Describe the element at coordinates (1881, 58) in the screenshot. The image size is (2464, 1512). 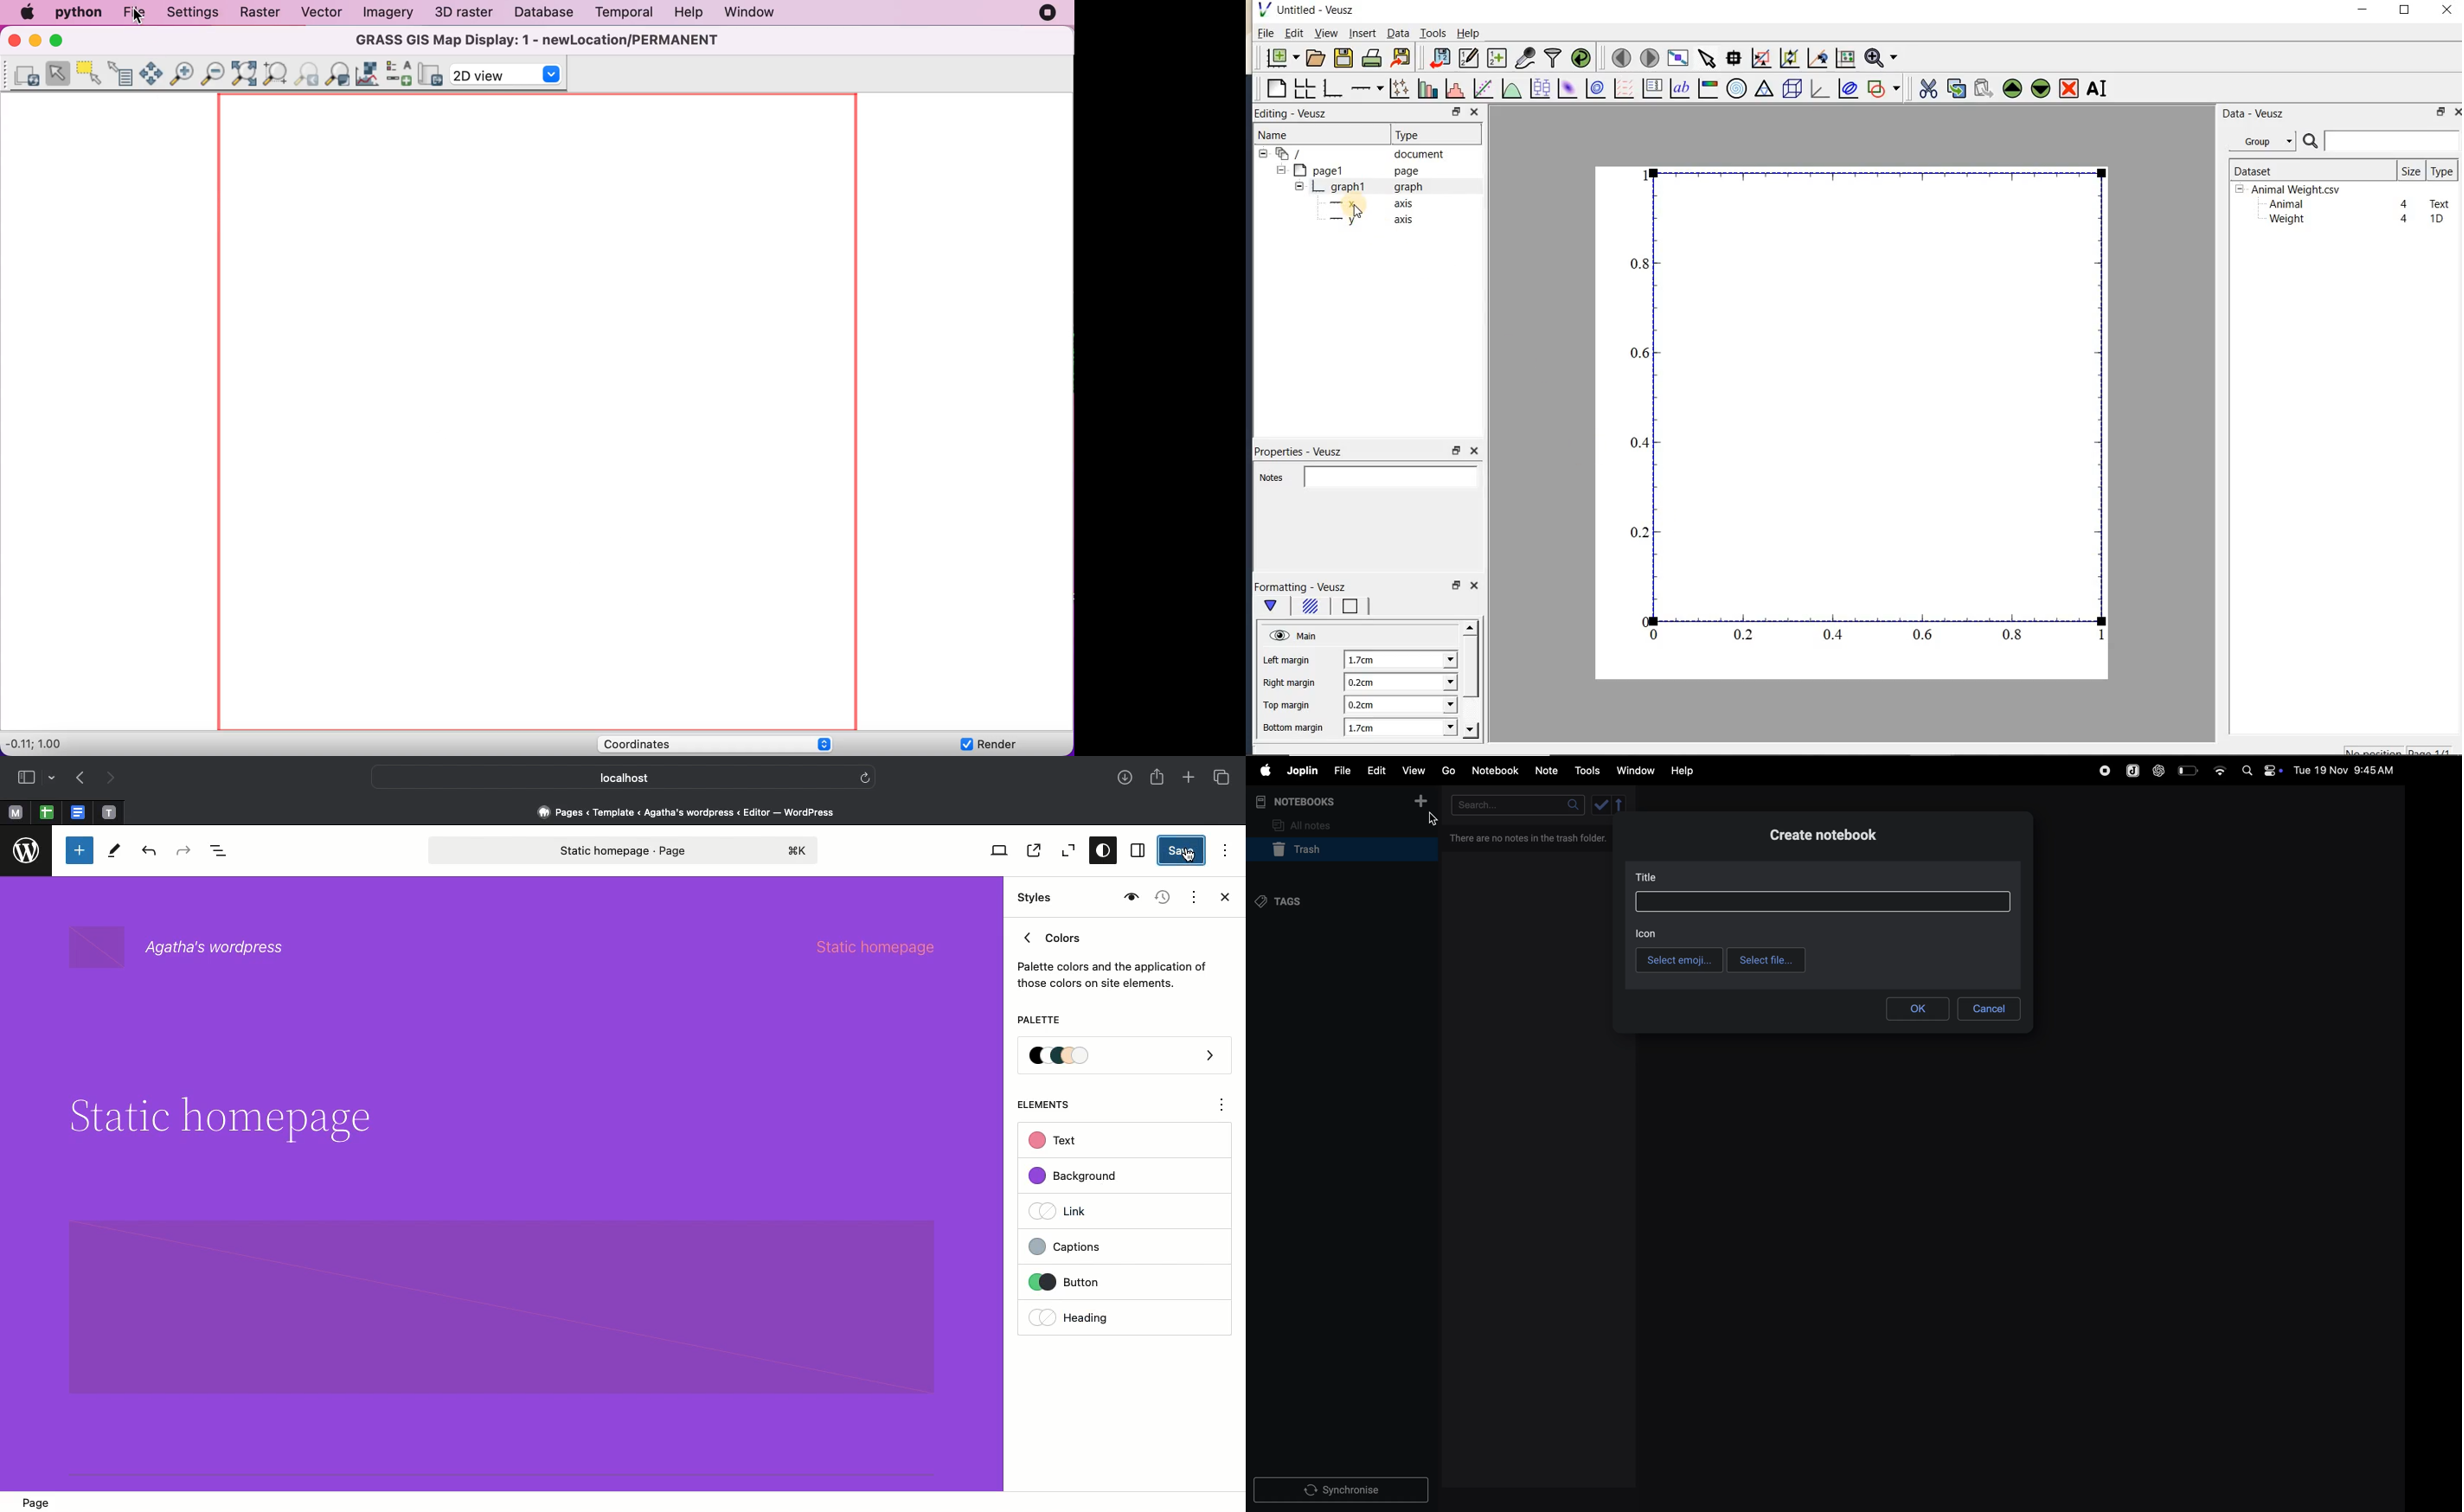
I see `zoom function menus` at that location.